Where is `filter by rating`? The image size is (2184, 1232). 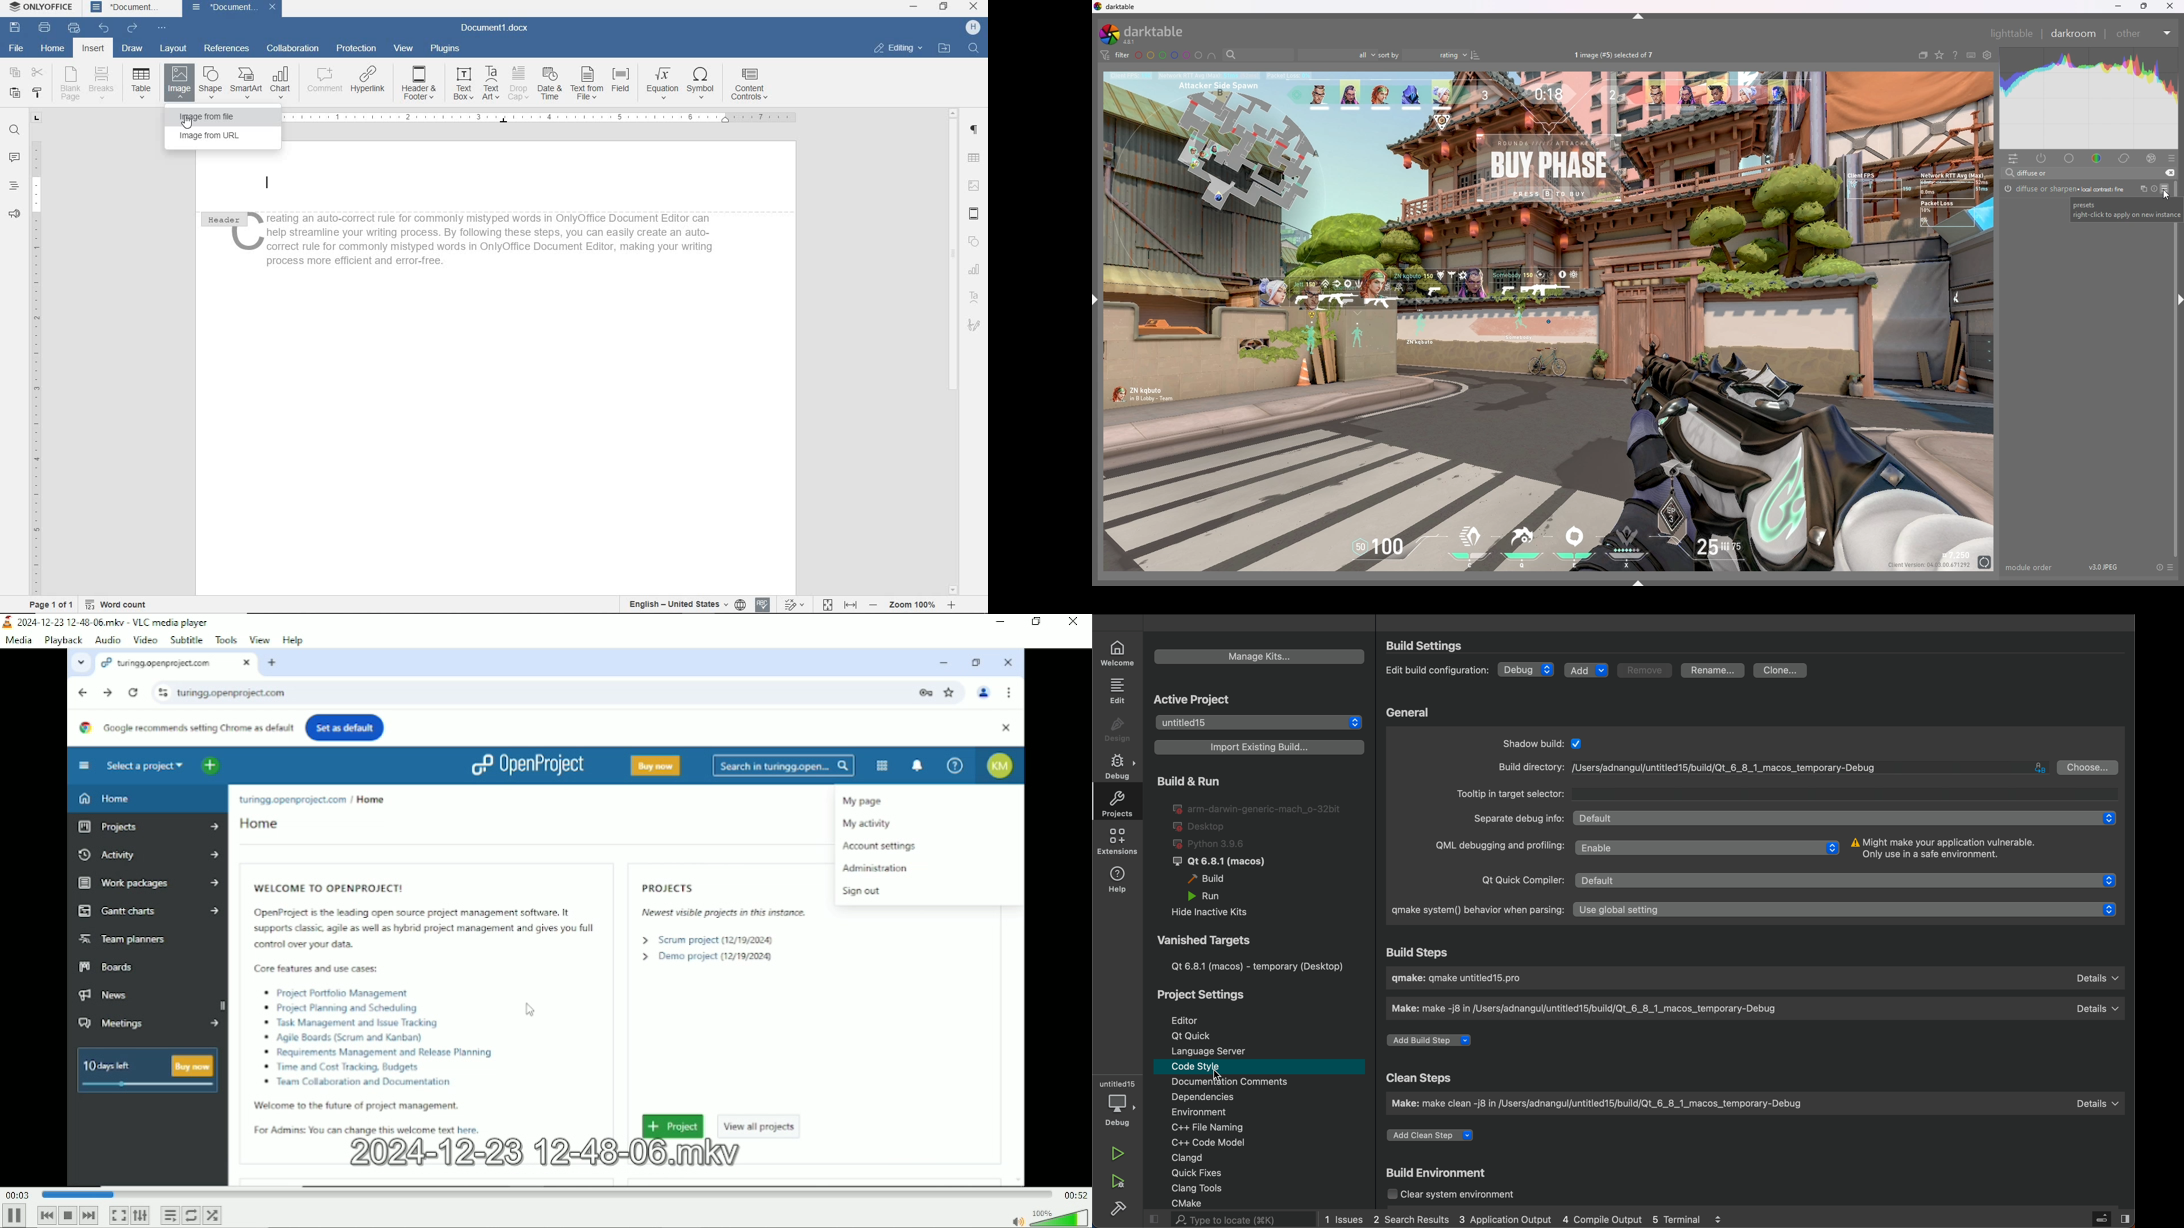
filter by rating is located at coordinates (1337, 56).